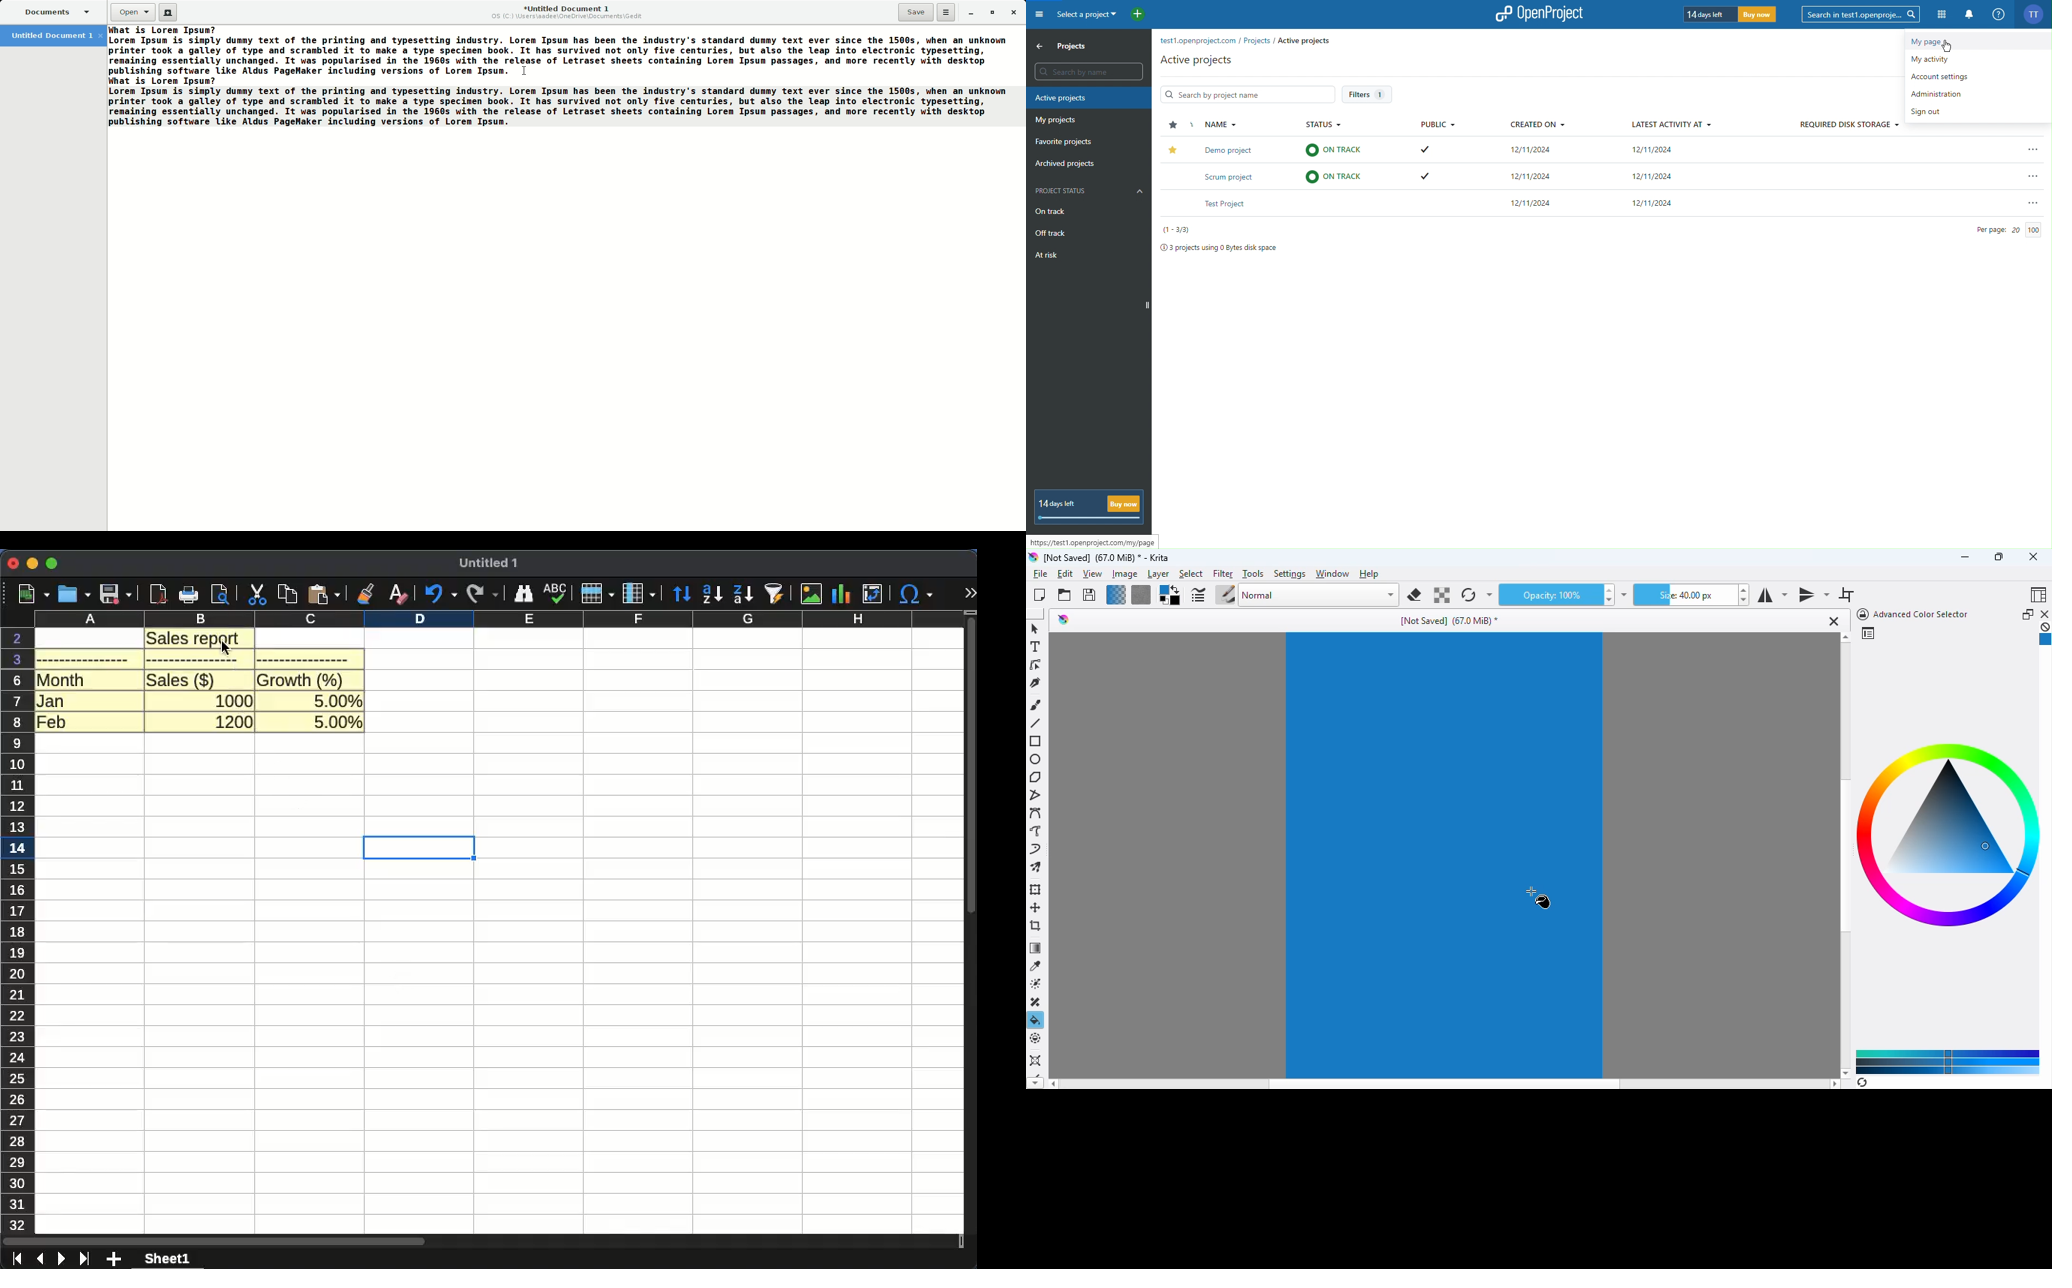 Image resolution: width=2072 pixels, height=1288 pixels. Describe the element at coordinates (234, 699) in the screenshot. I see `1000` at that location.